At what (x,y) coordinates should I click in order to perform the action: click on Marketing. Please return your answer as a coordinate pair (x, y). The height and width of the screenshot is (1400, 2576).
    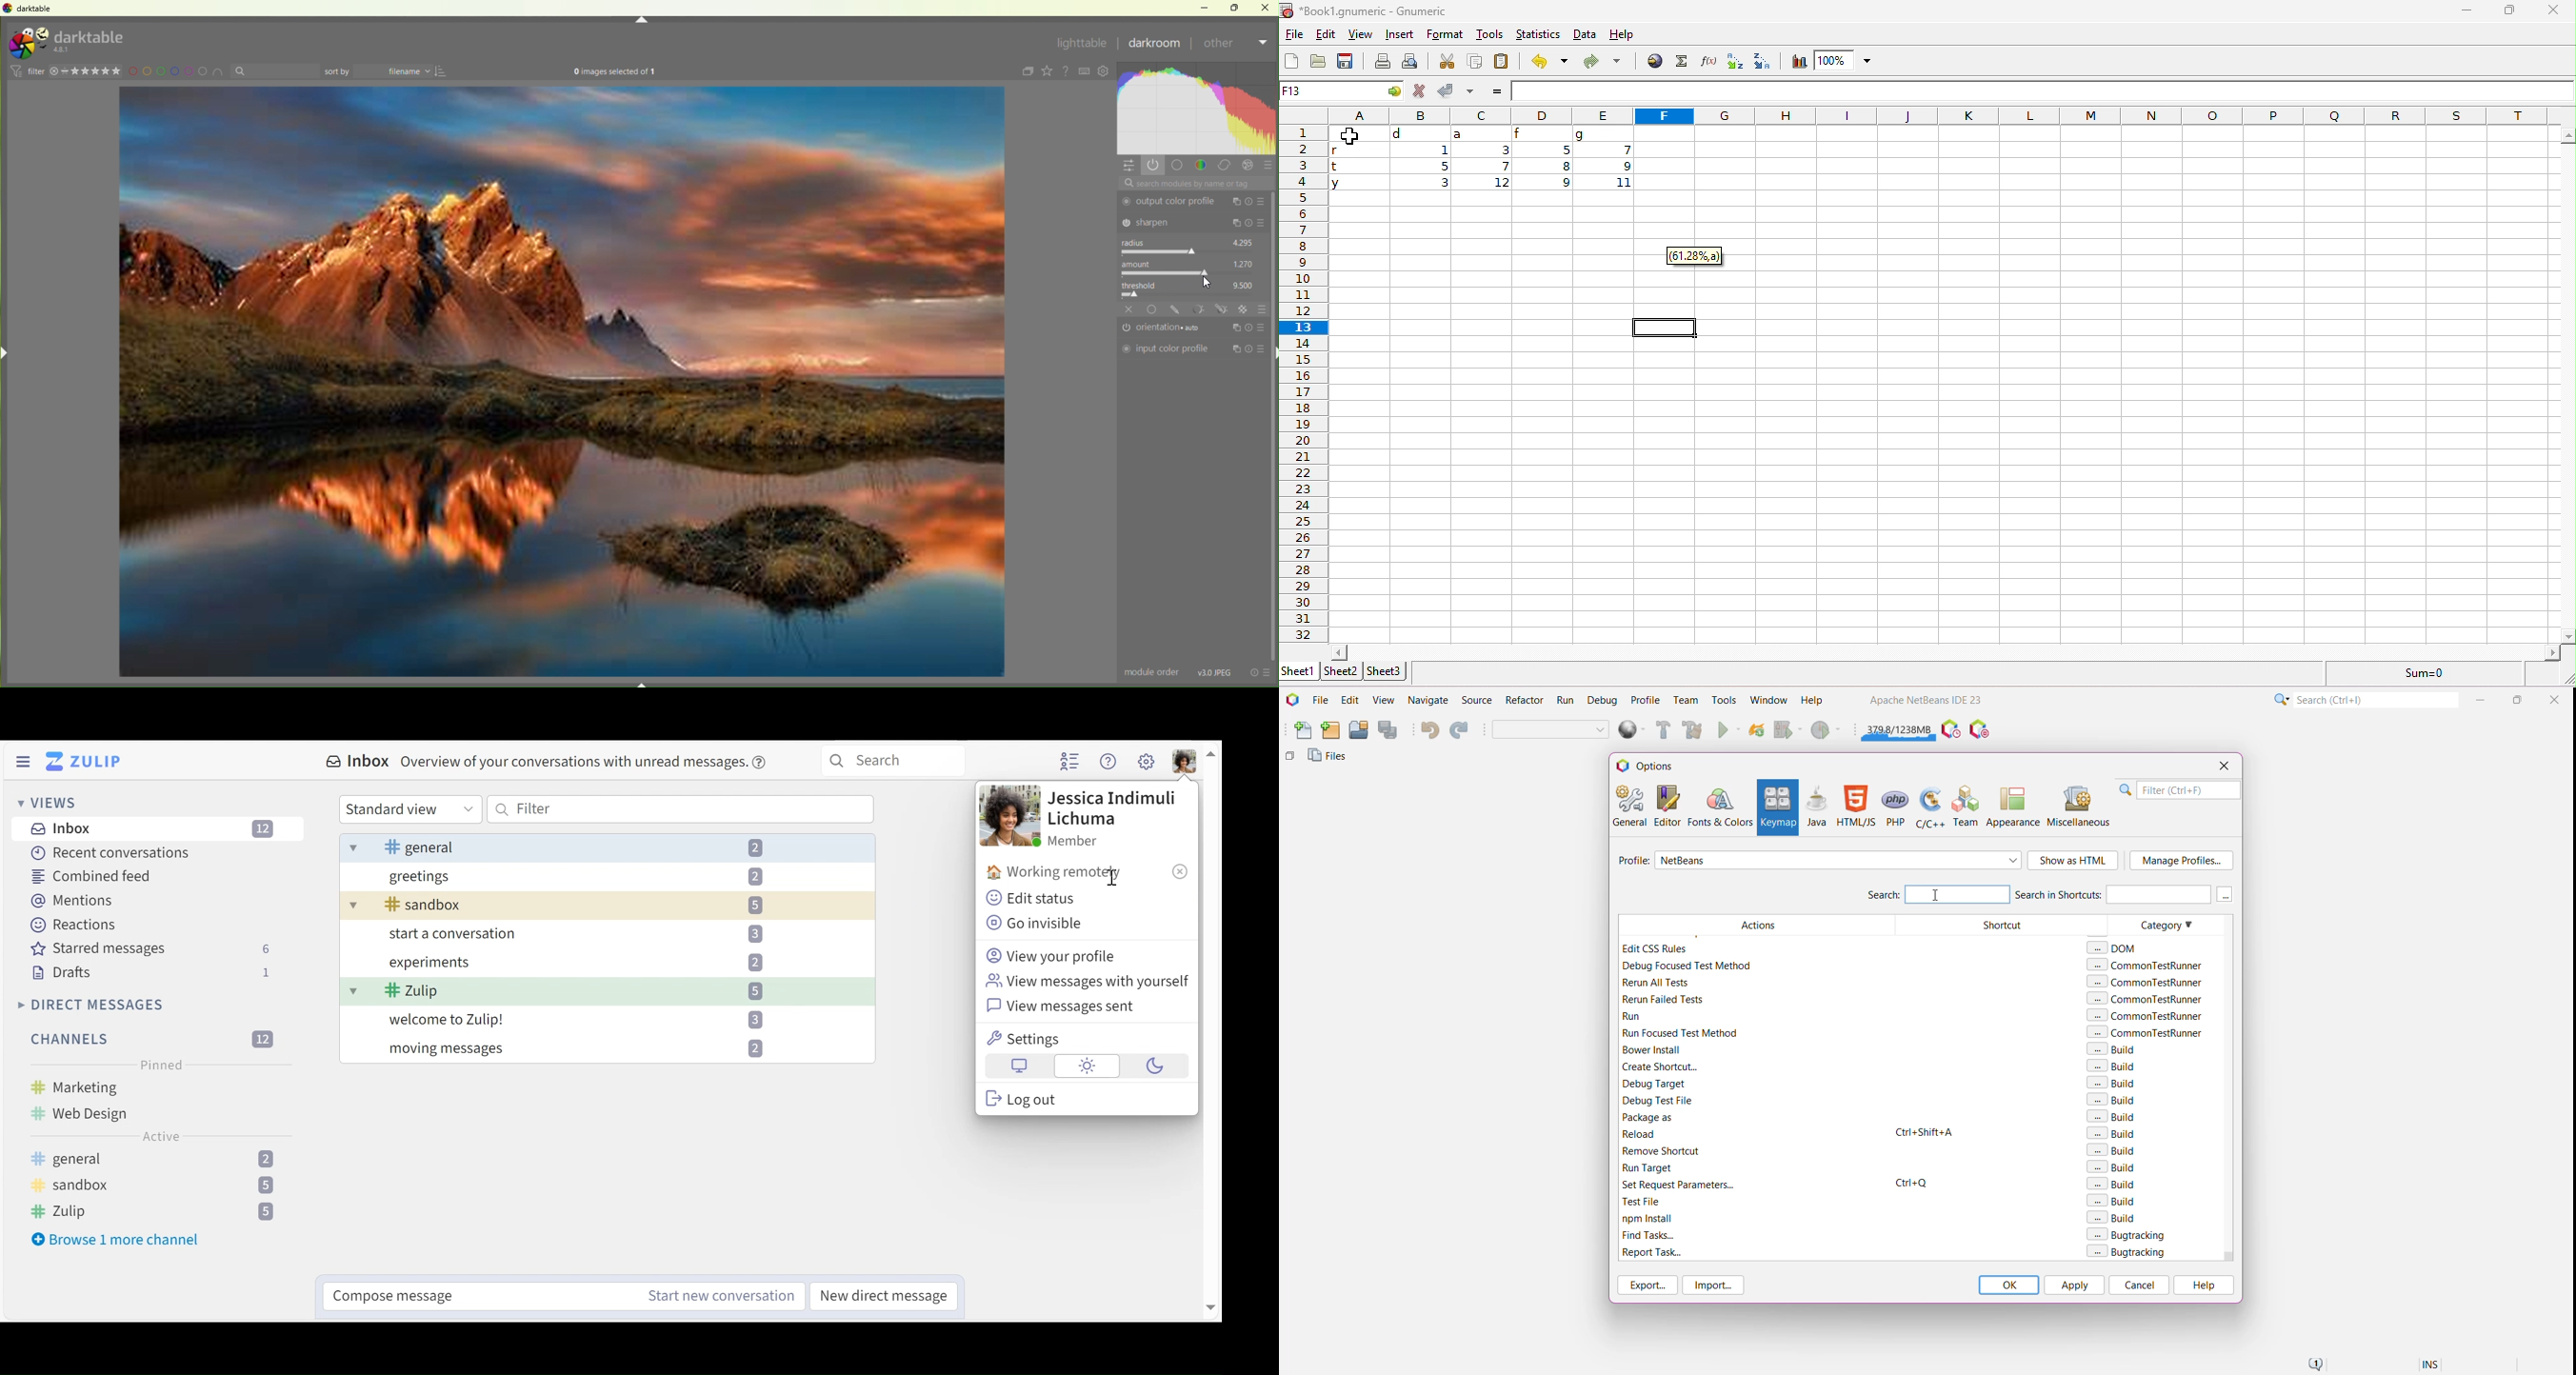
    Looking at the image, I should click on (71, 1085).